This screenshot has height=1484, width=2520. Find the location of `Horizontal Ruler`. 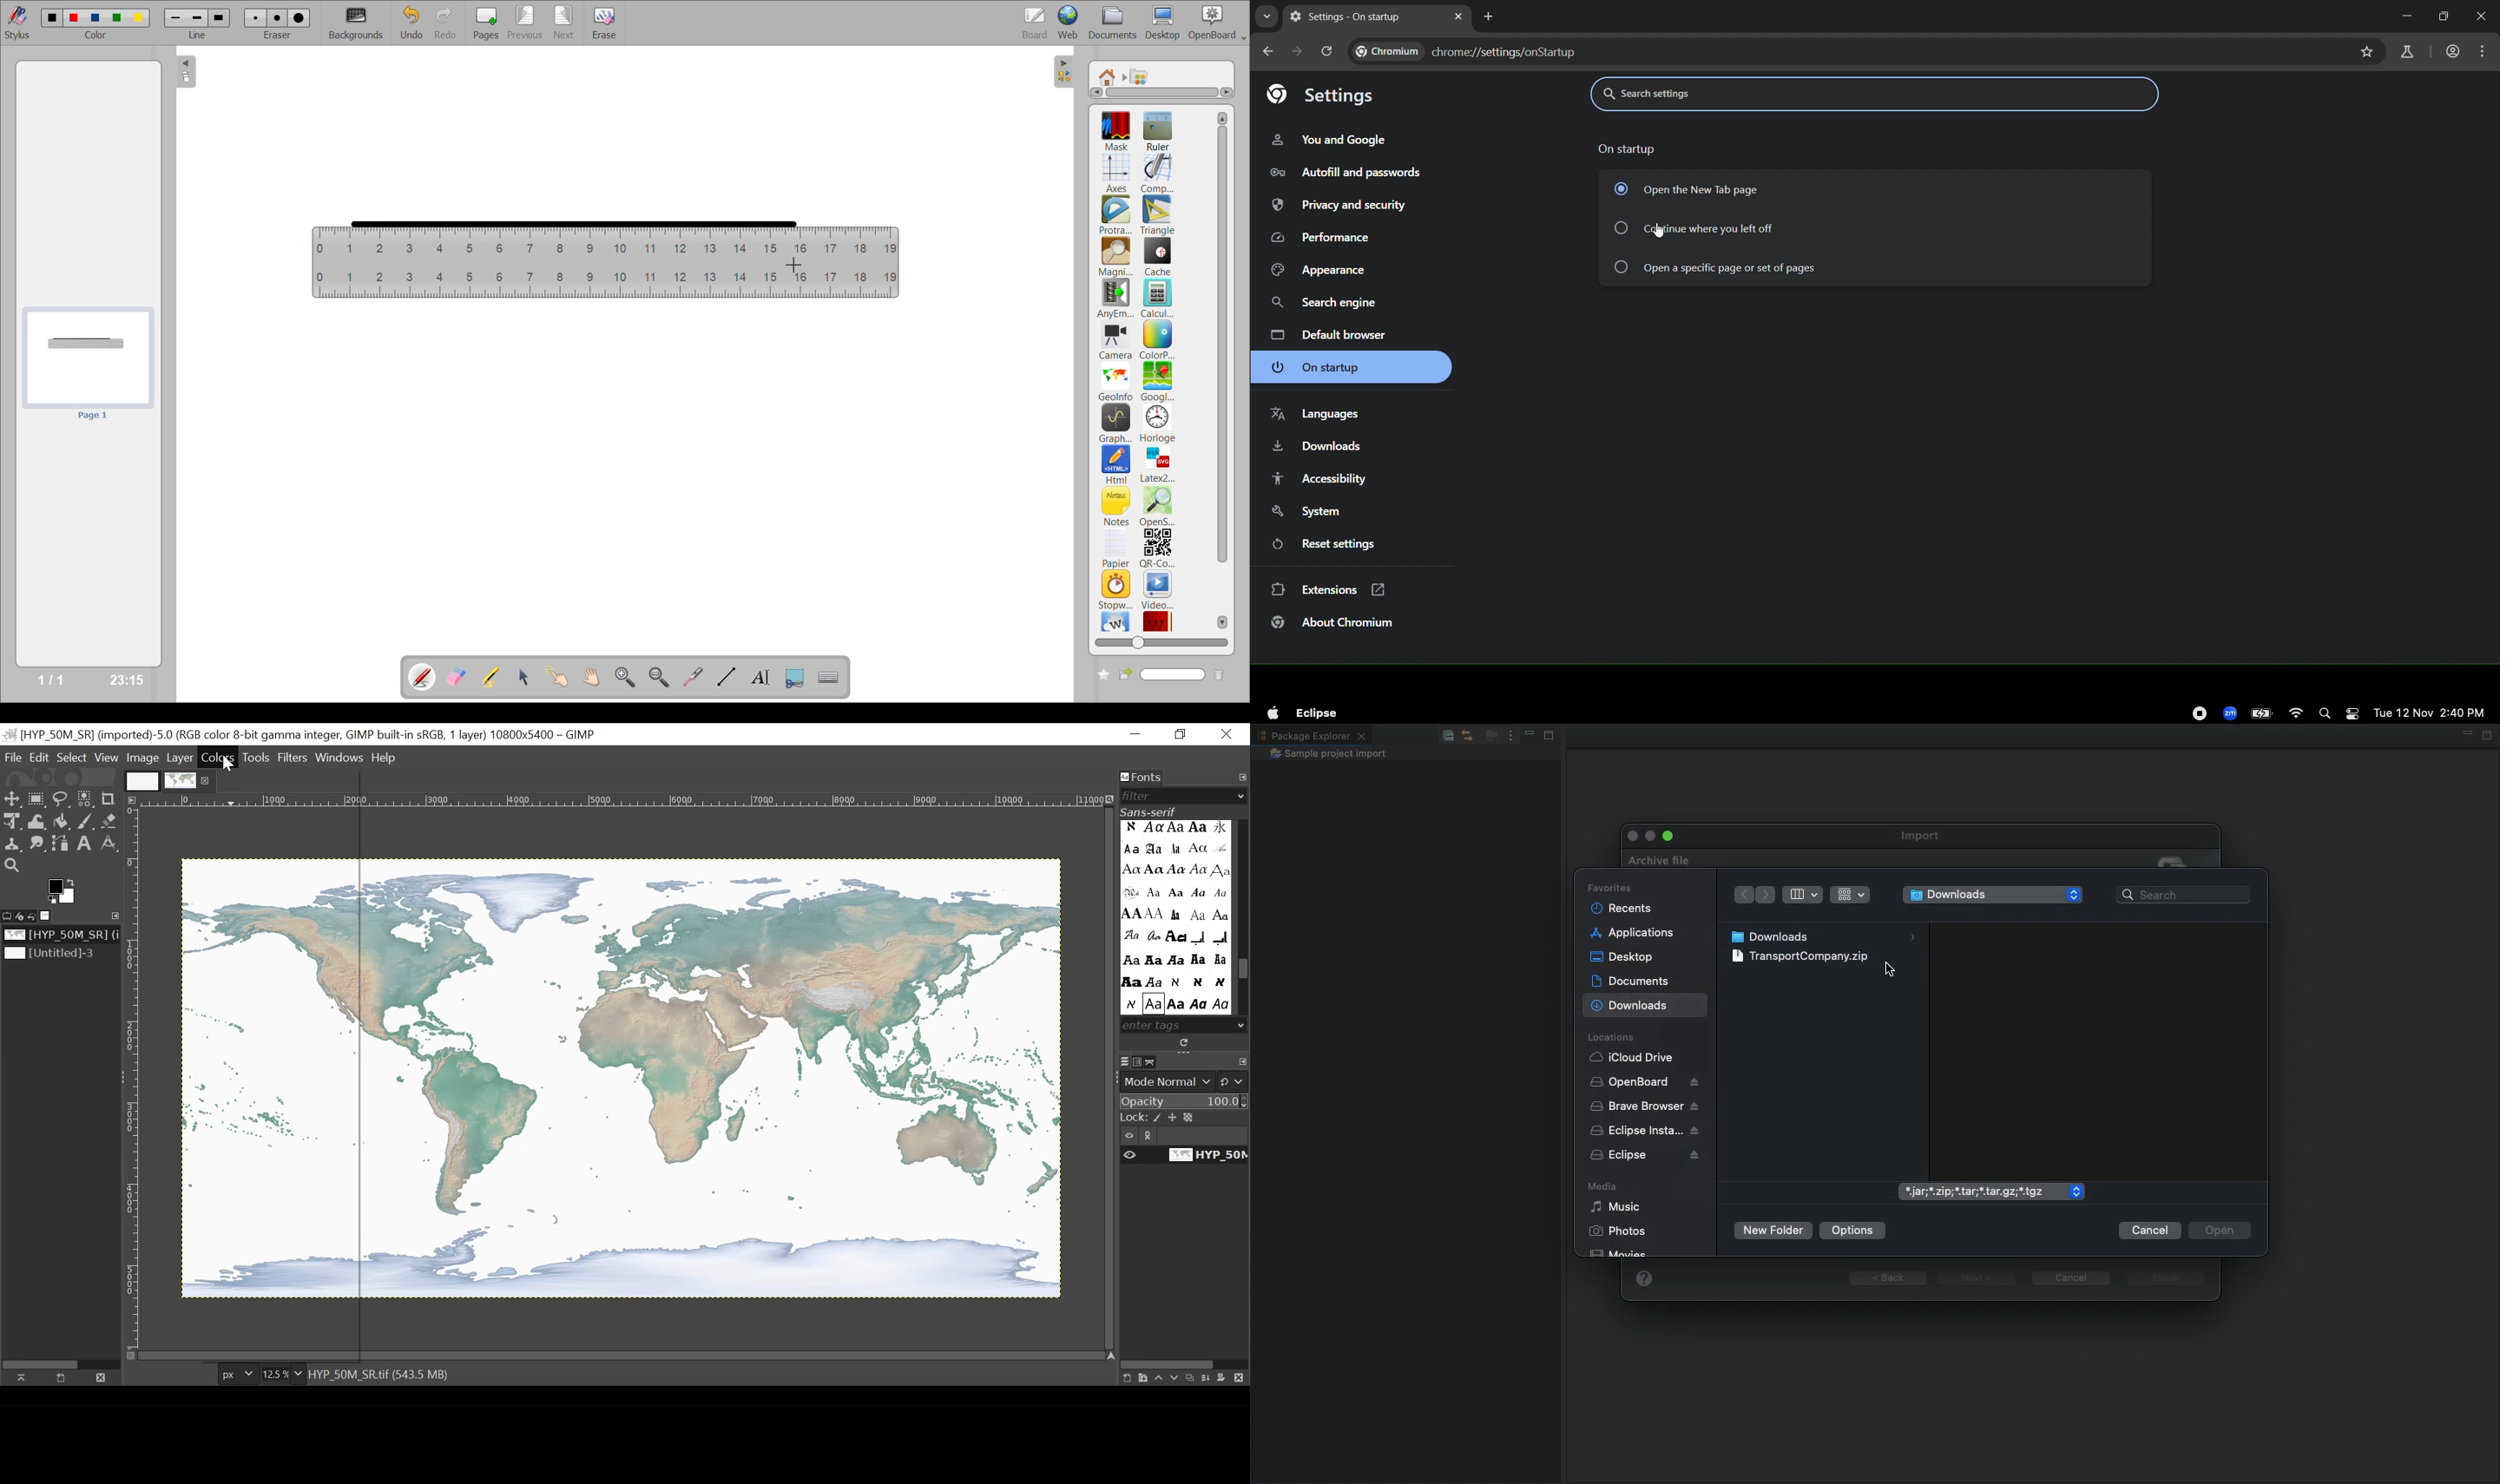

Horizontal Ruler is located at coordinates (622, 801).